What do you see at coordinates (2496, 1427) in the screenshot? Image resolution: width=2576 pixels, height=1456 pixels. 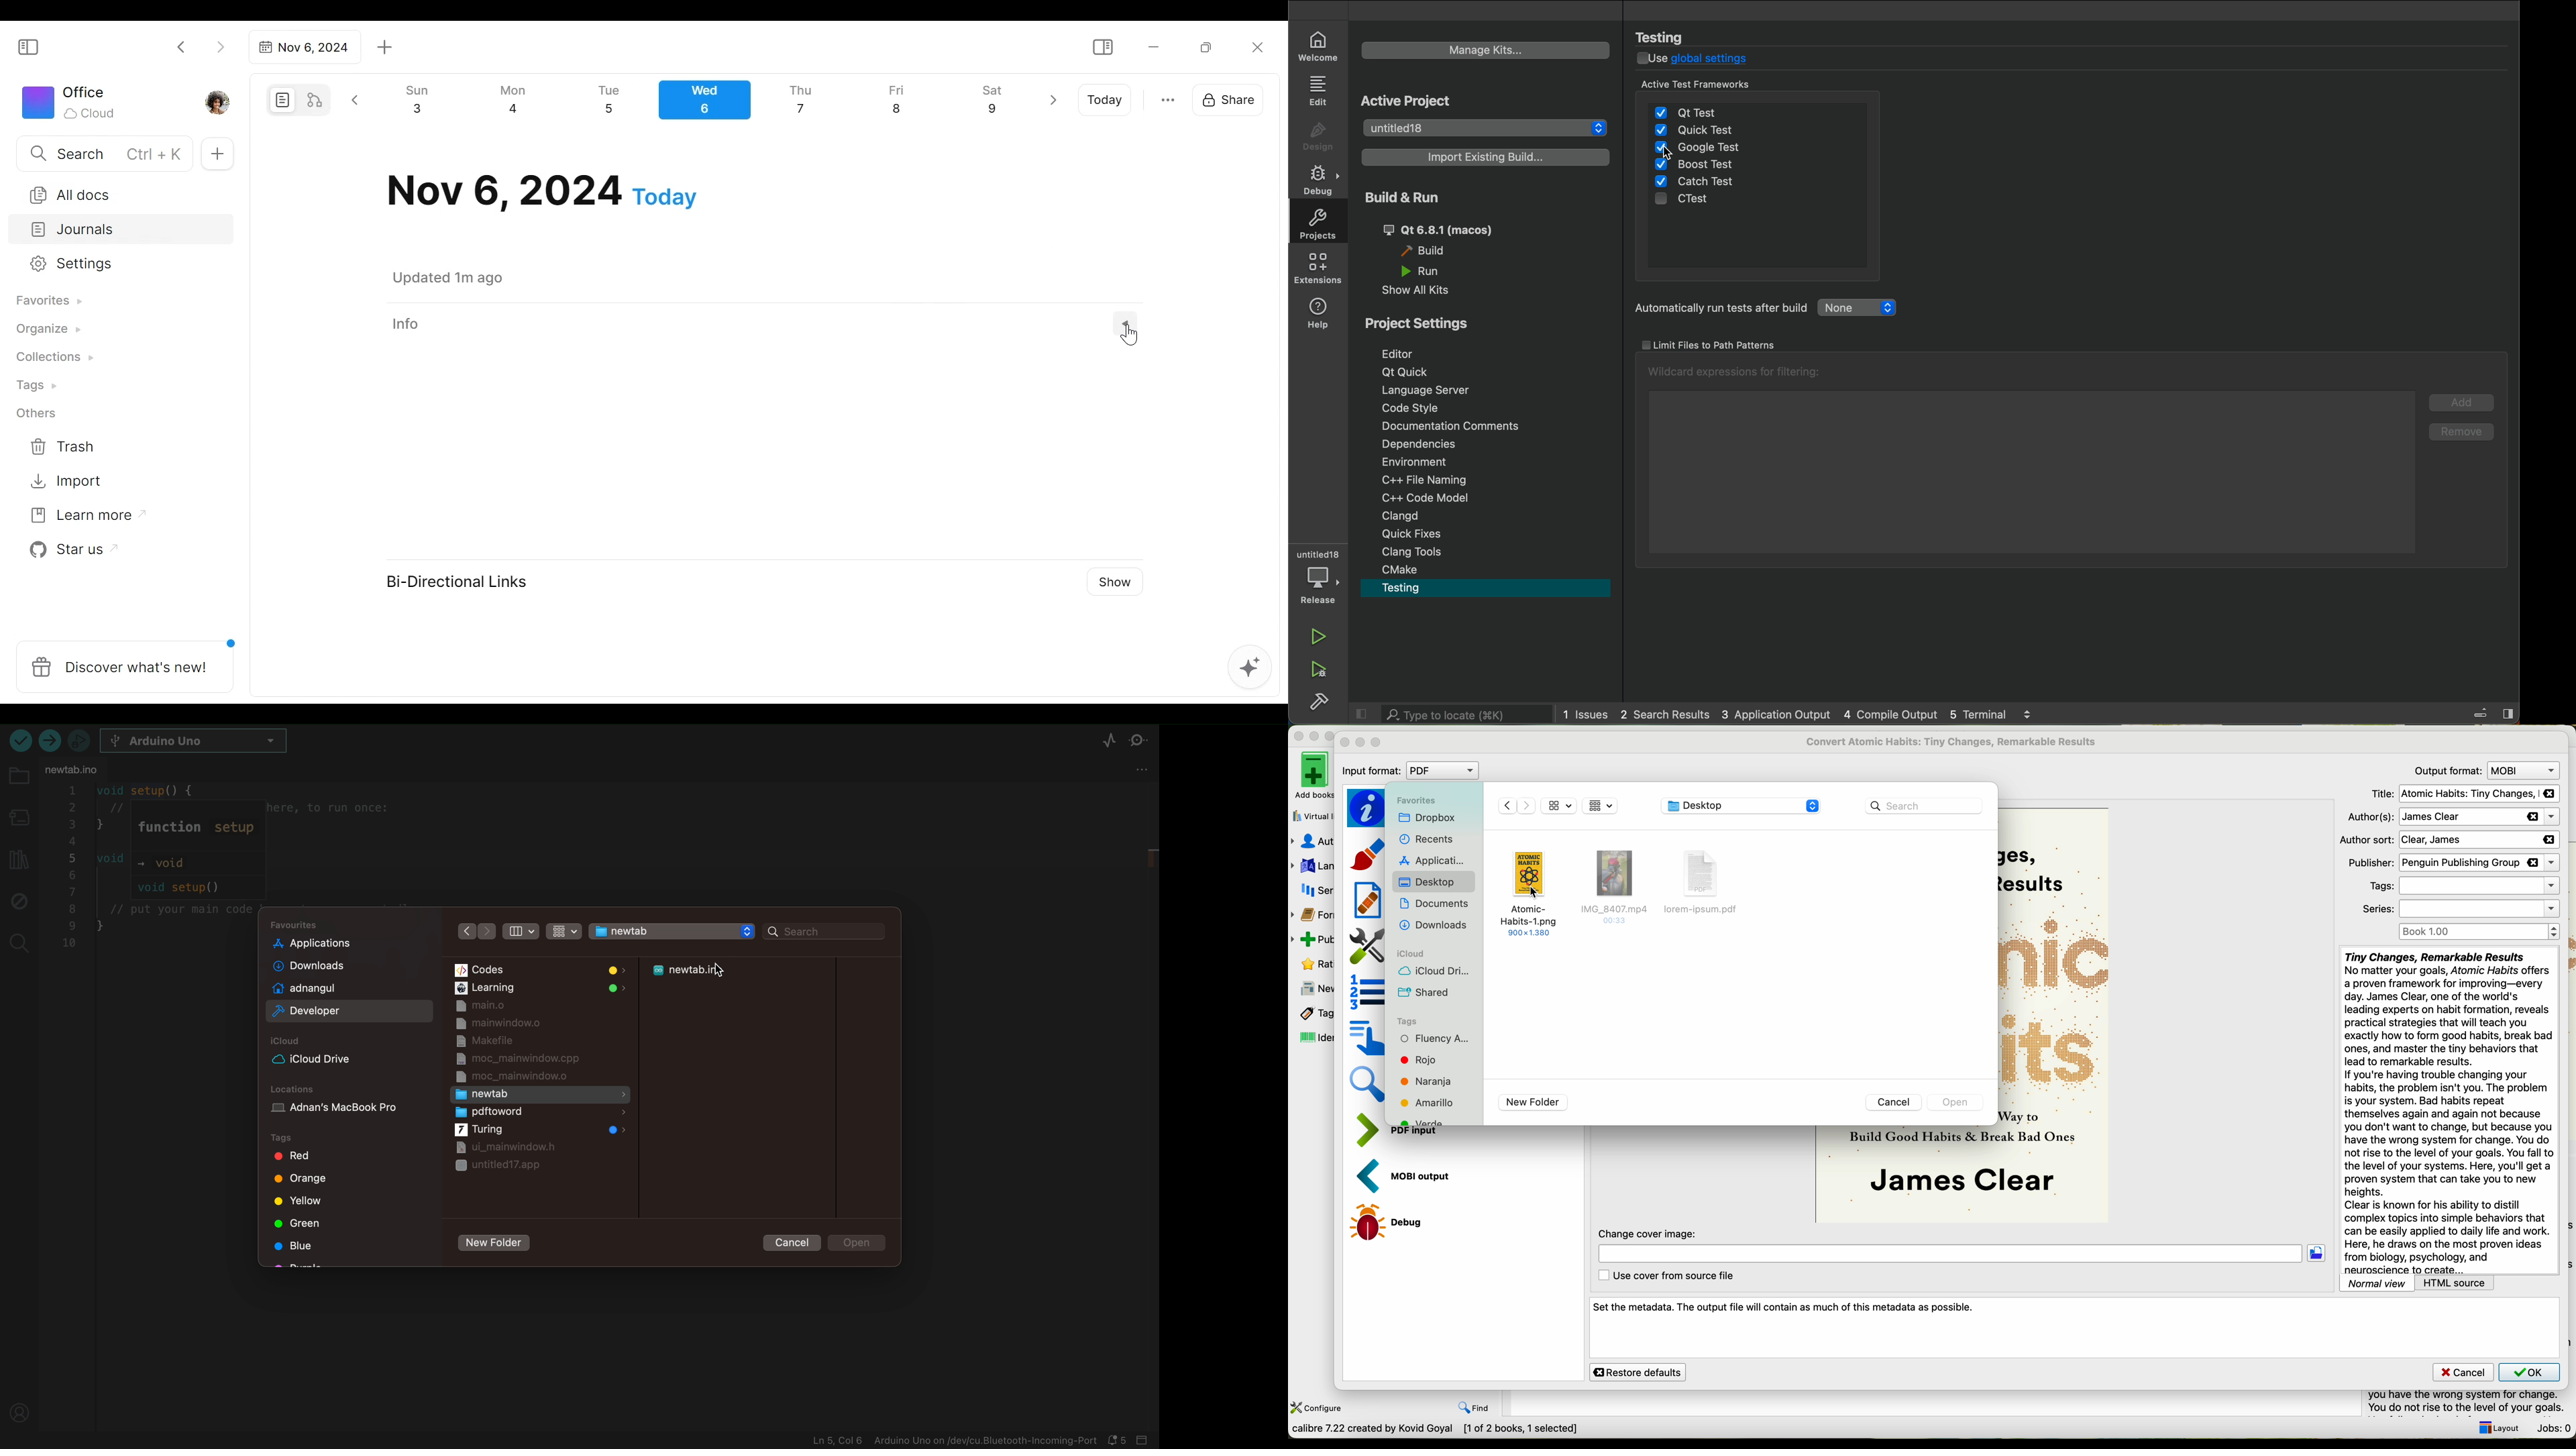 I see `layout` at bounding box center [2496, 1427].